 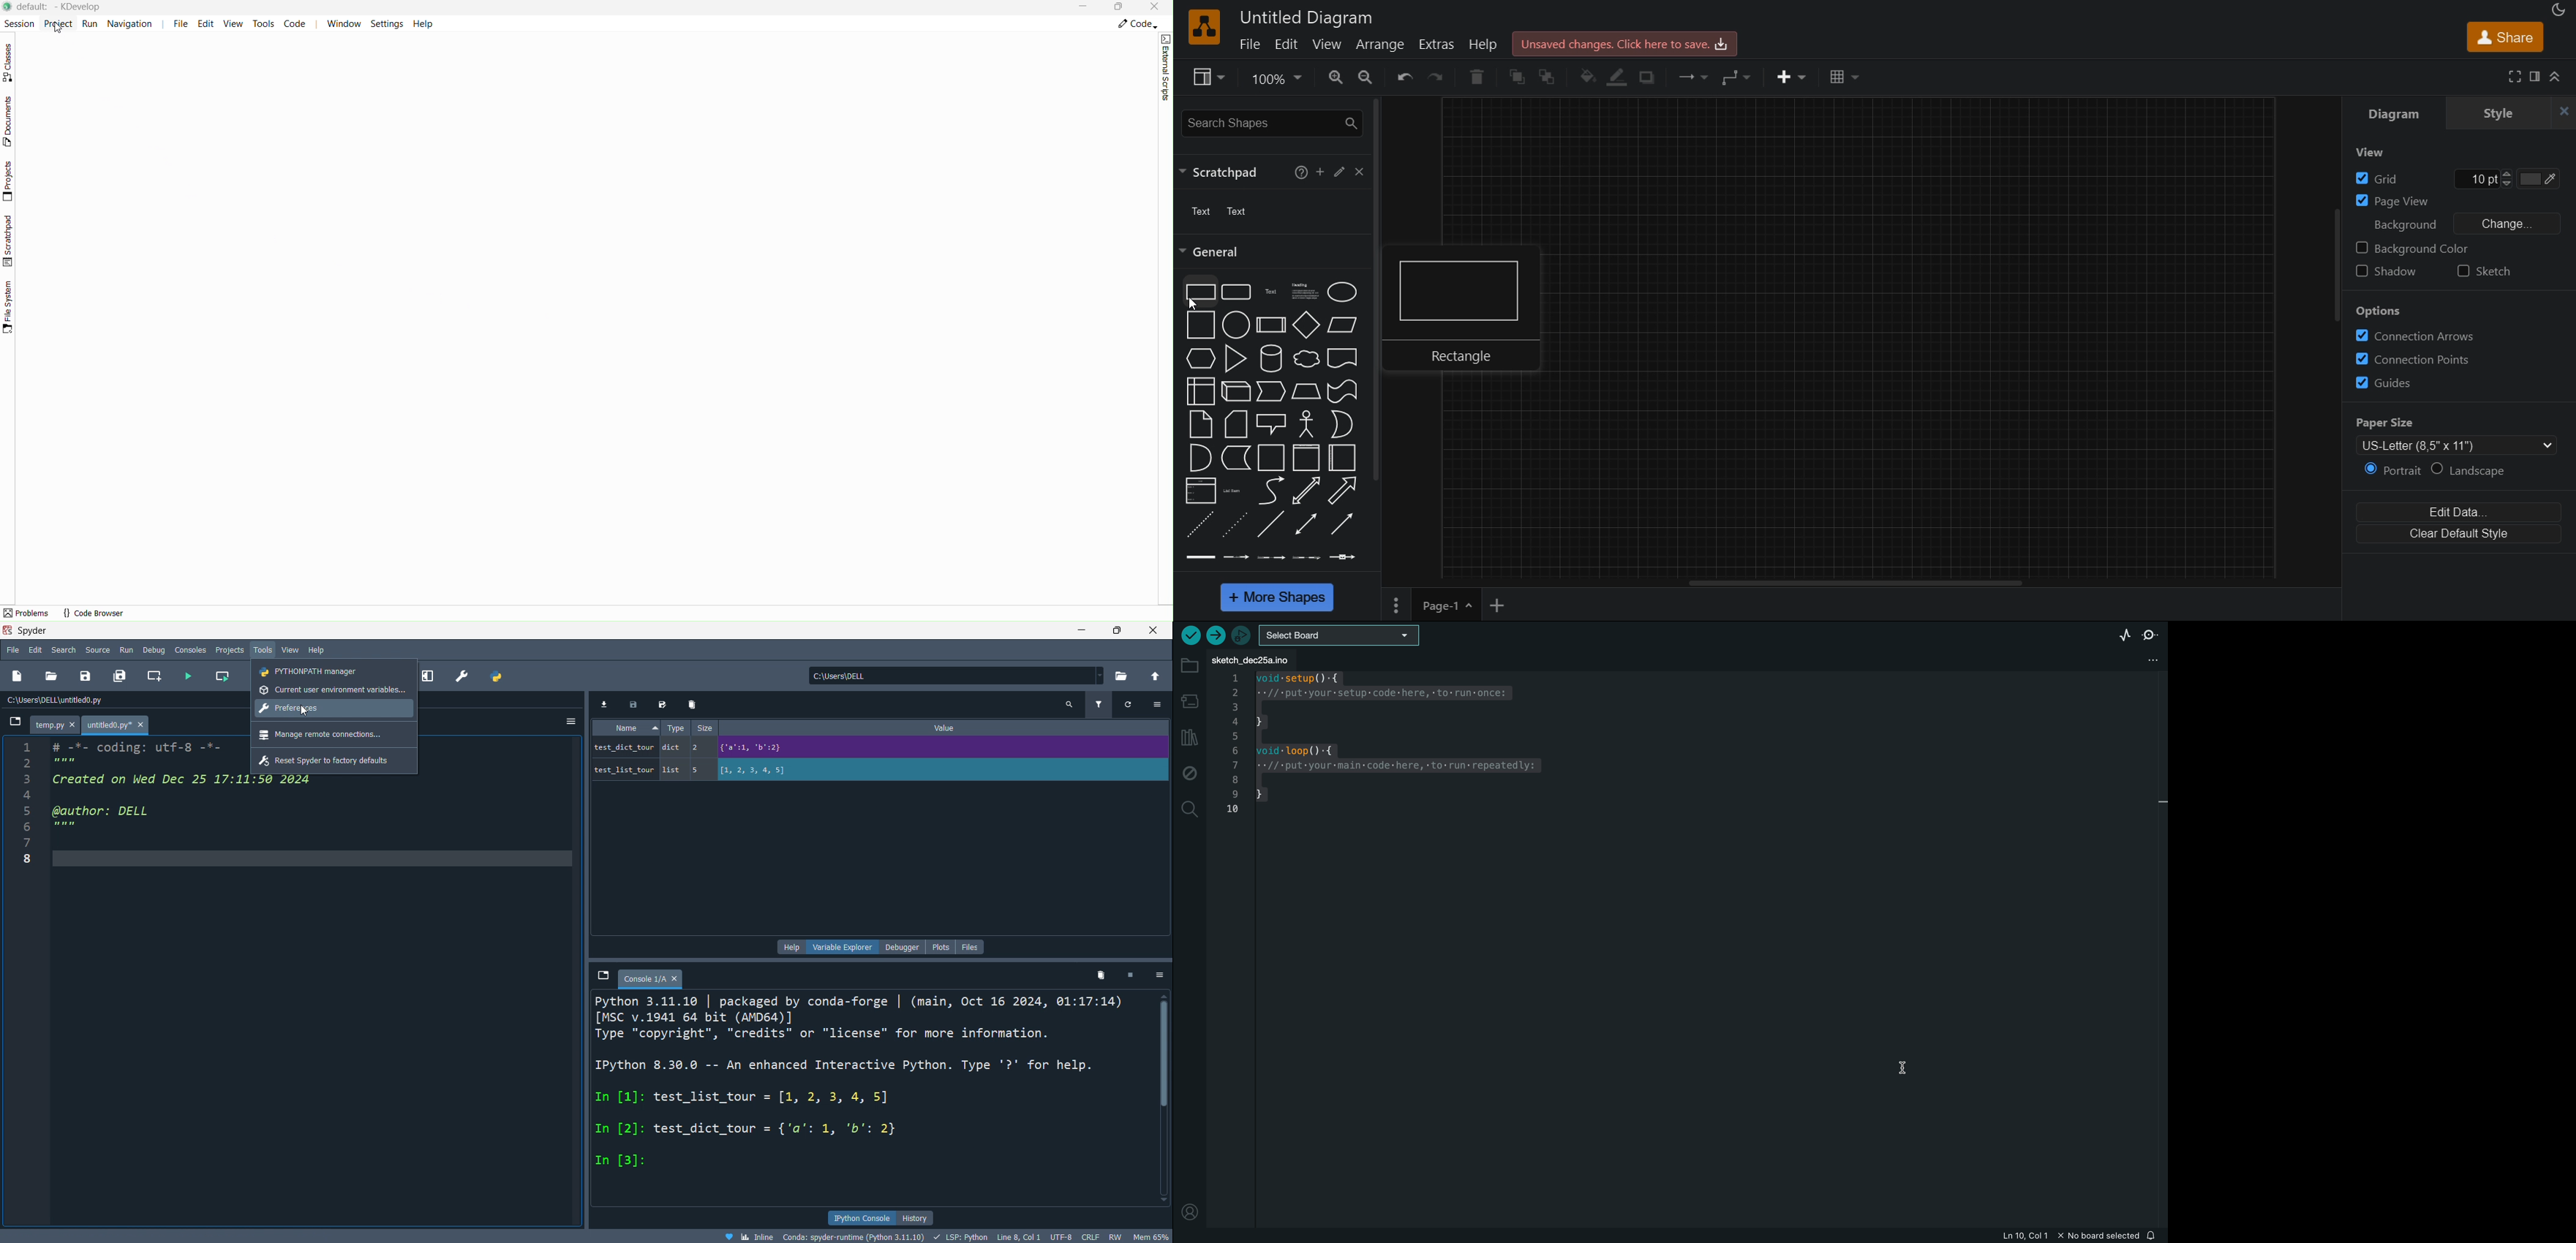 What do you see at coordinates (30, 861) in the screenshot?
I see `8` at bounding box center [30, 861].